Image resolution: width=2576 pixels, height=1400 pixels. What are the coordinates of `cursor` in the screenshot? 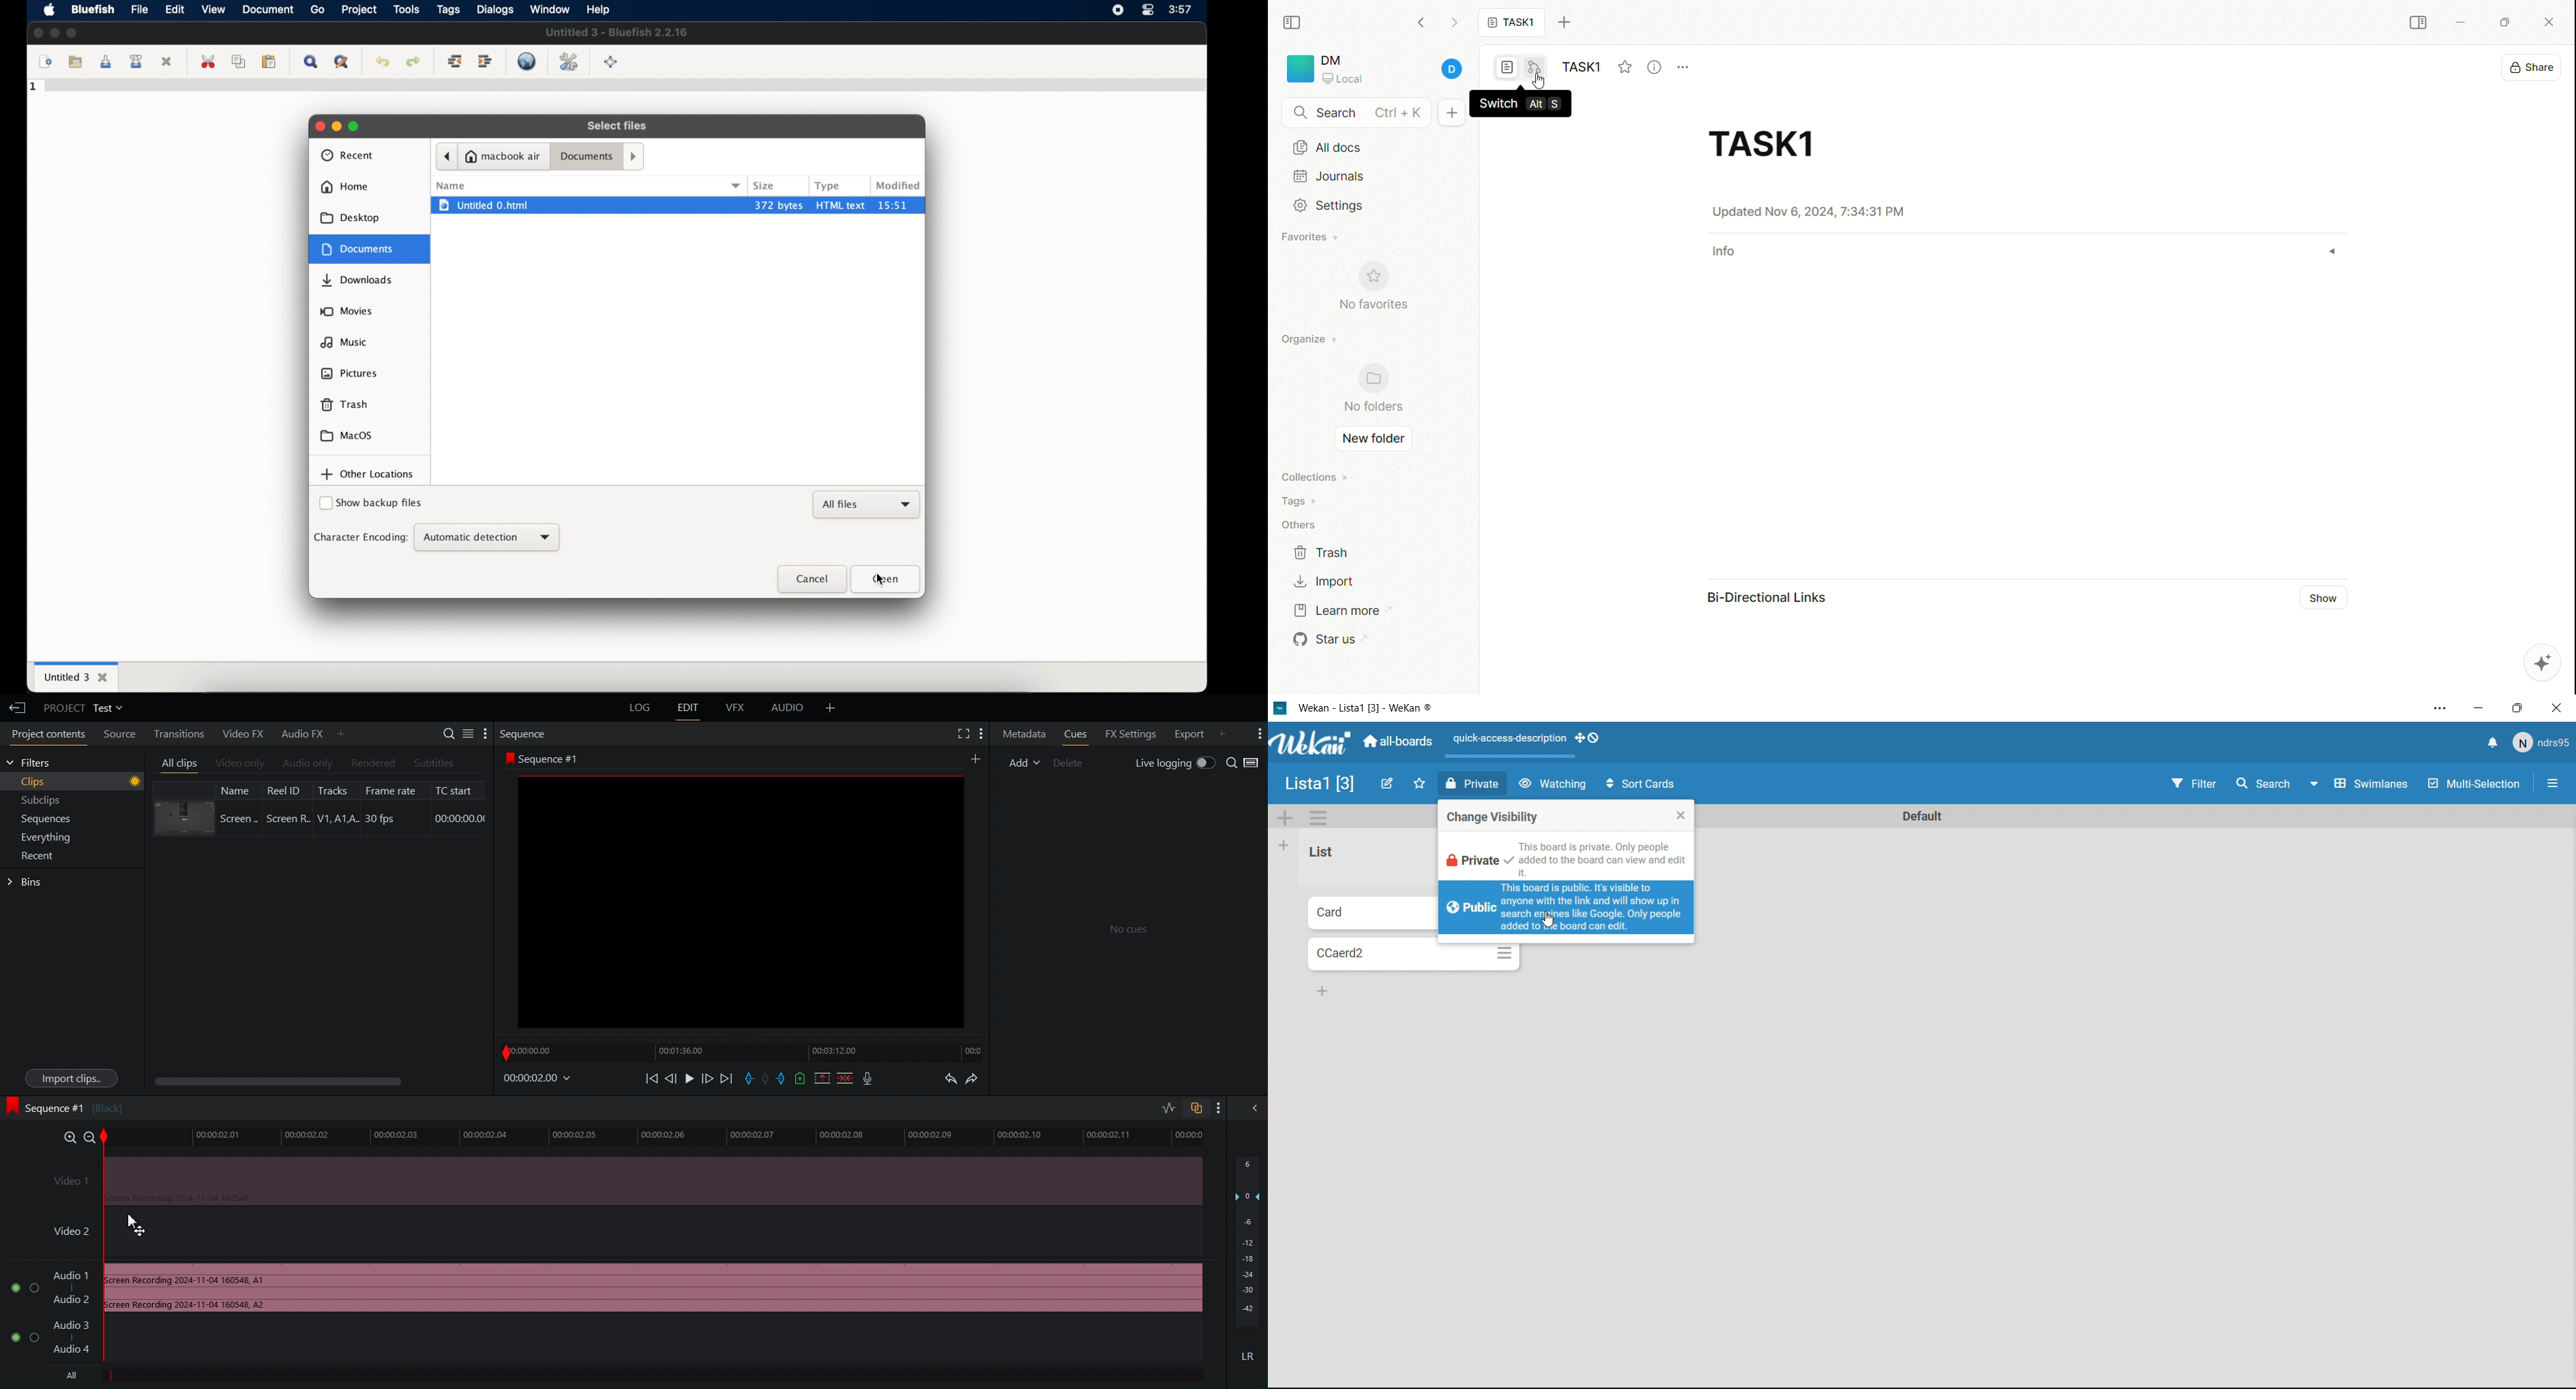 It's located at (1537, 80).